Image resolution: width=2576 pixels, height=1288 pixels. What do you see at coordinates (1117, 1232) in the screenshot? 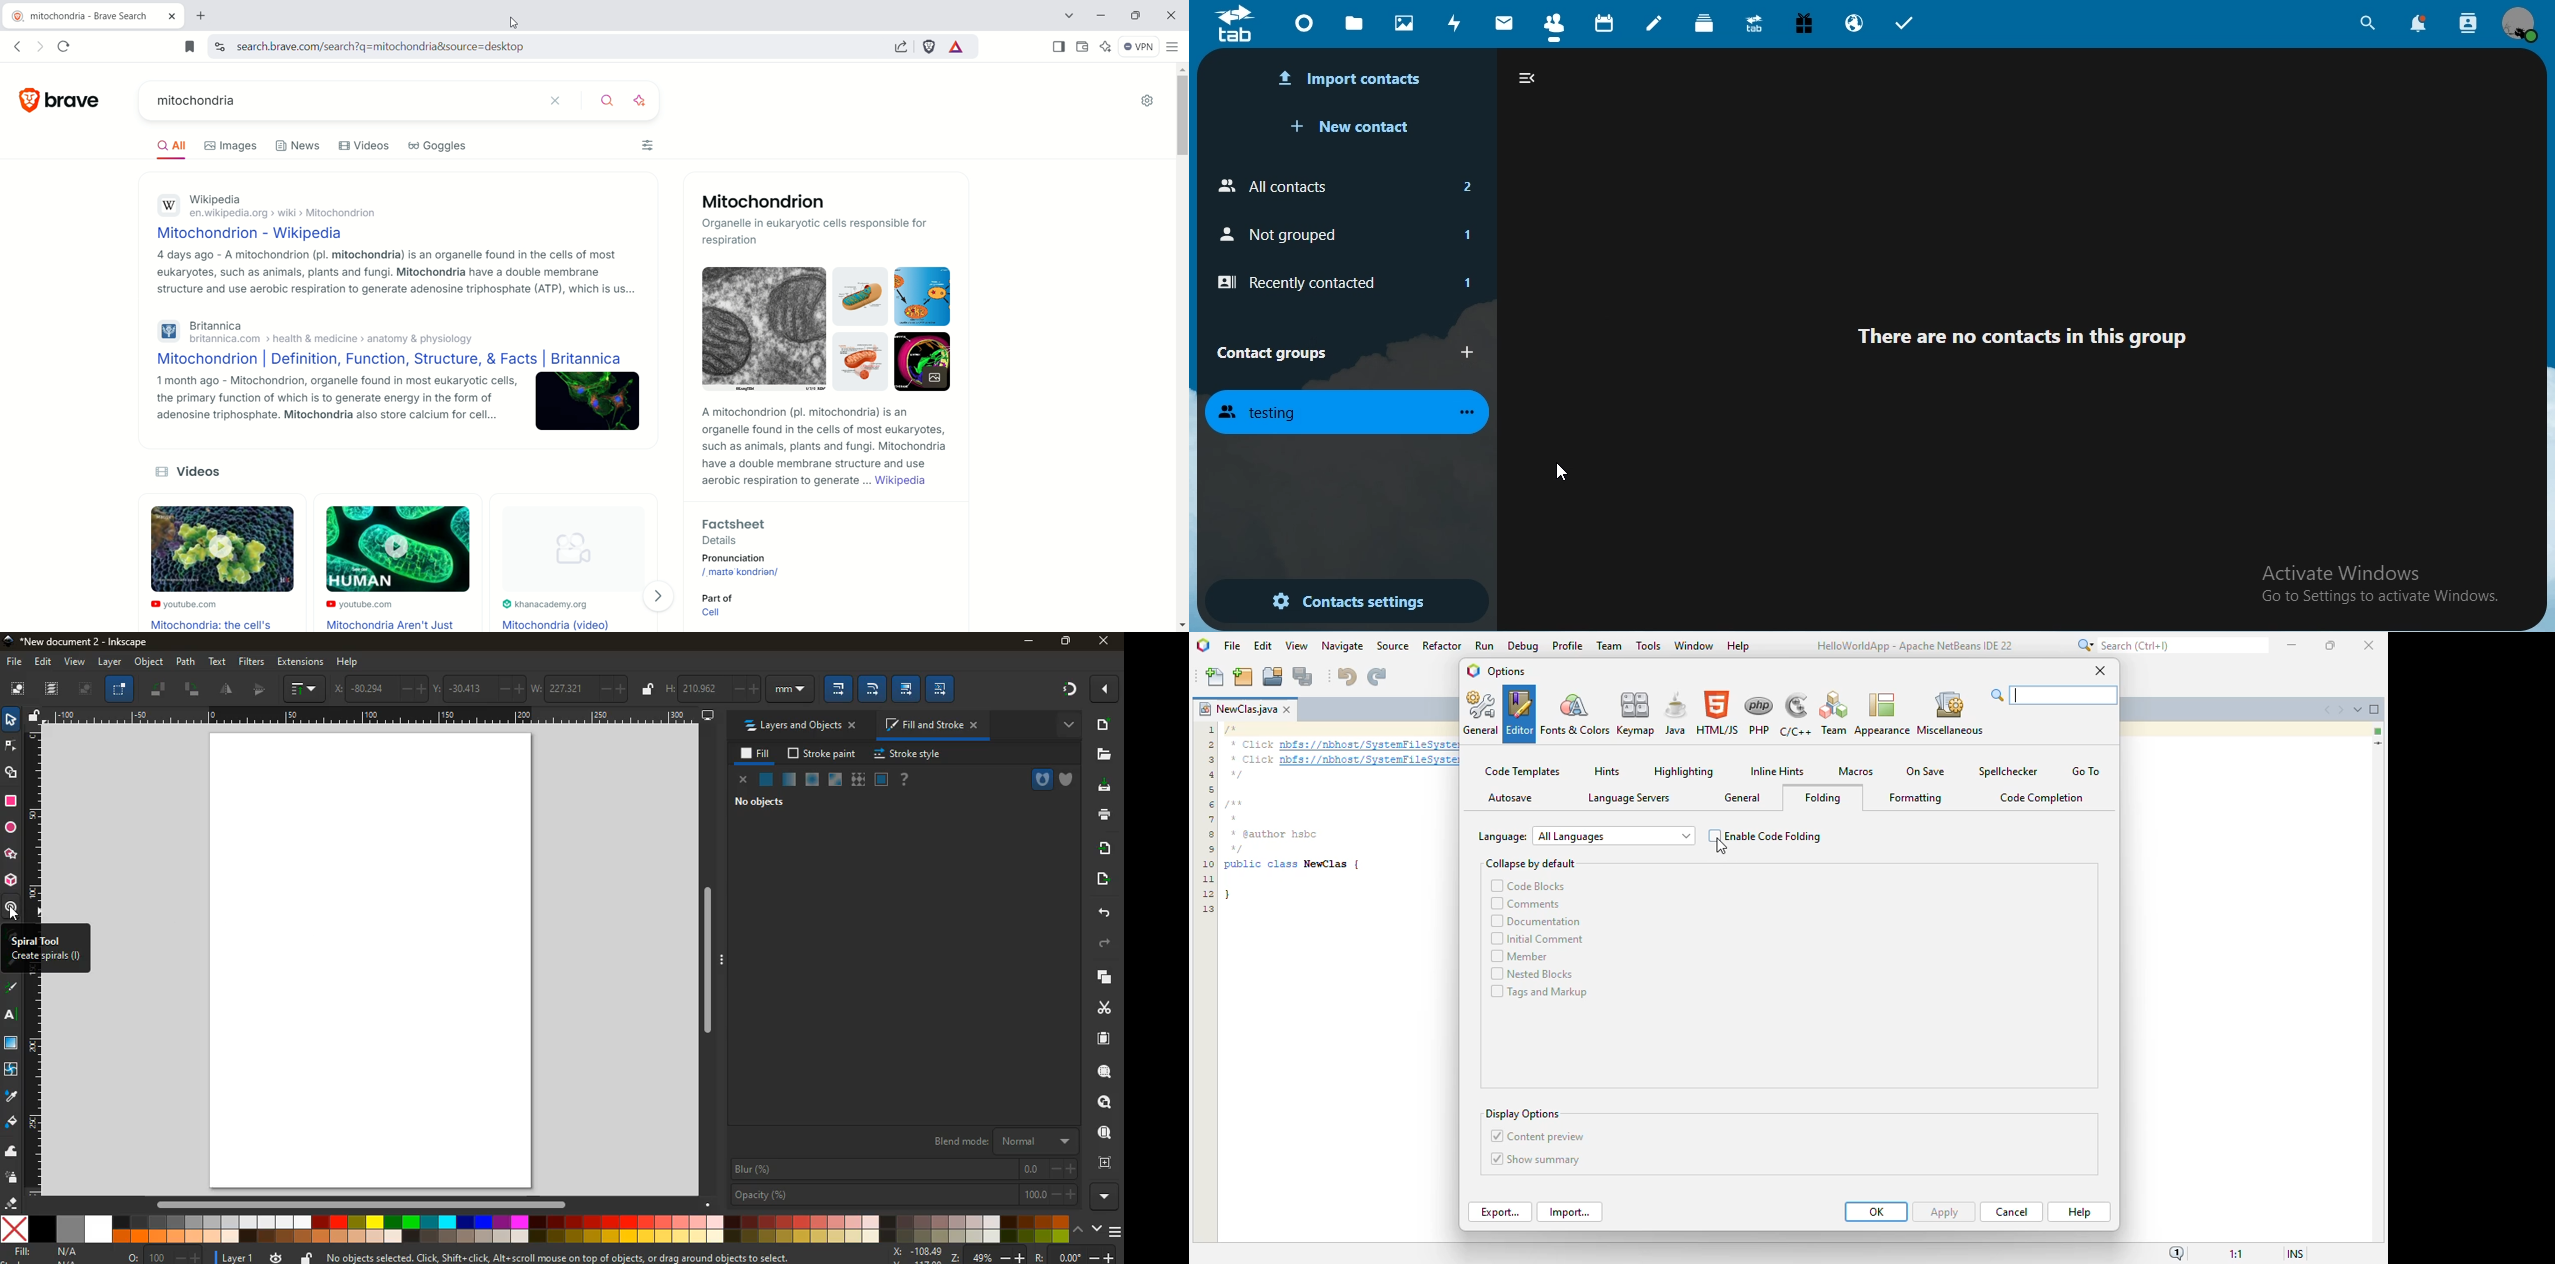
I see `menu` at bounding box center [1117, 1232].